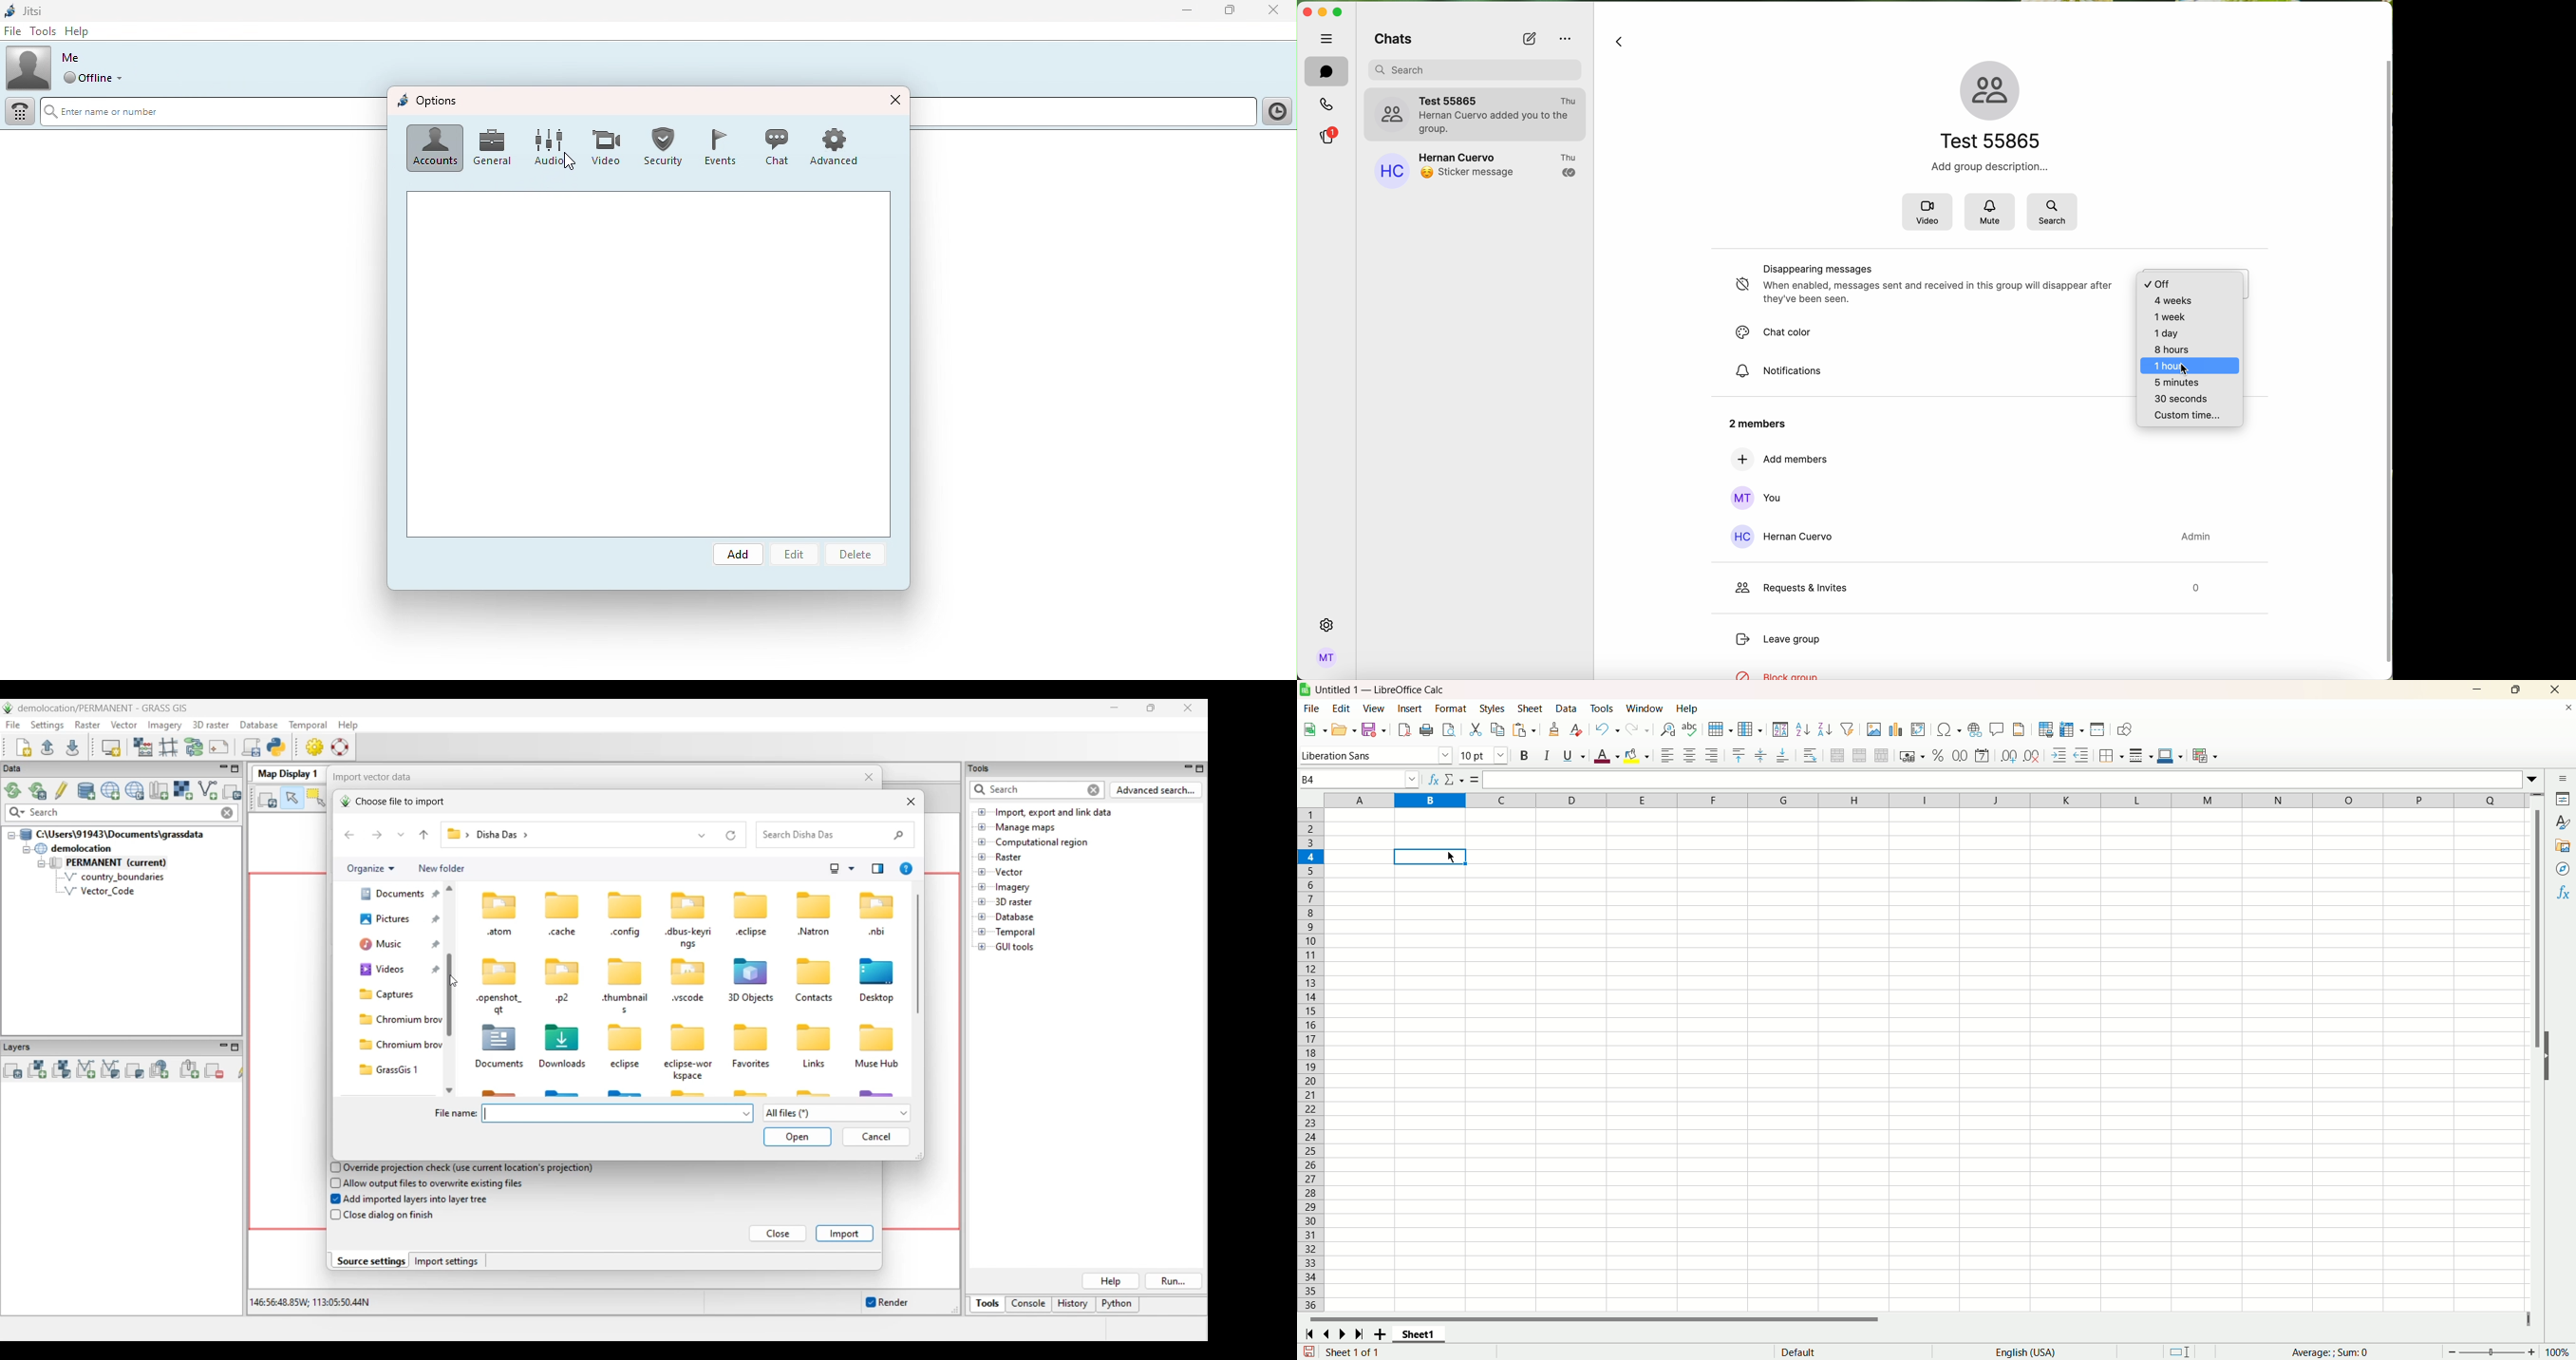  What do you see at coordinates (1840, 754) in the screenshot?
I see `merge and center cell` at bounding box center [1840, 754].